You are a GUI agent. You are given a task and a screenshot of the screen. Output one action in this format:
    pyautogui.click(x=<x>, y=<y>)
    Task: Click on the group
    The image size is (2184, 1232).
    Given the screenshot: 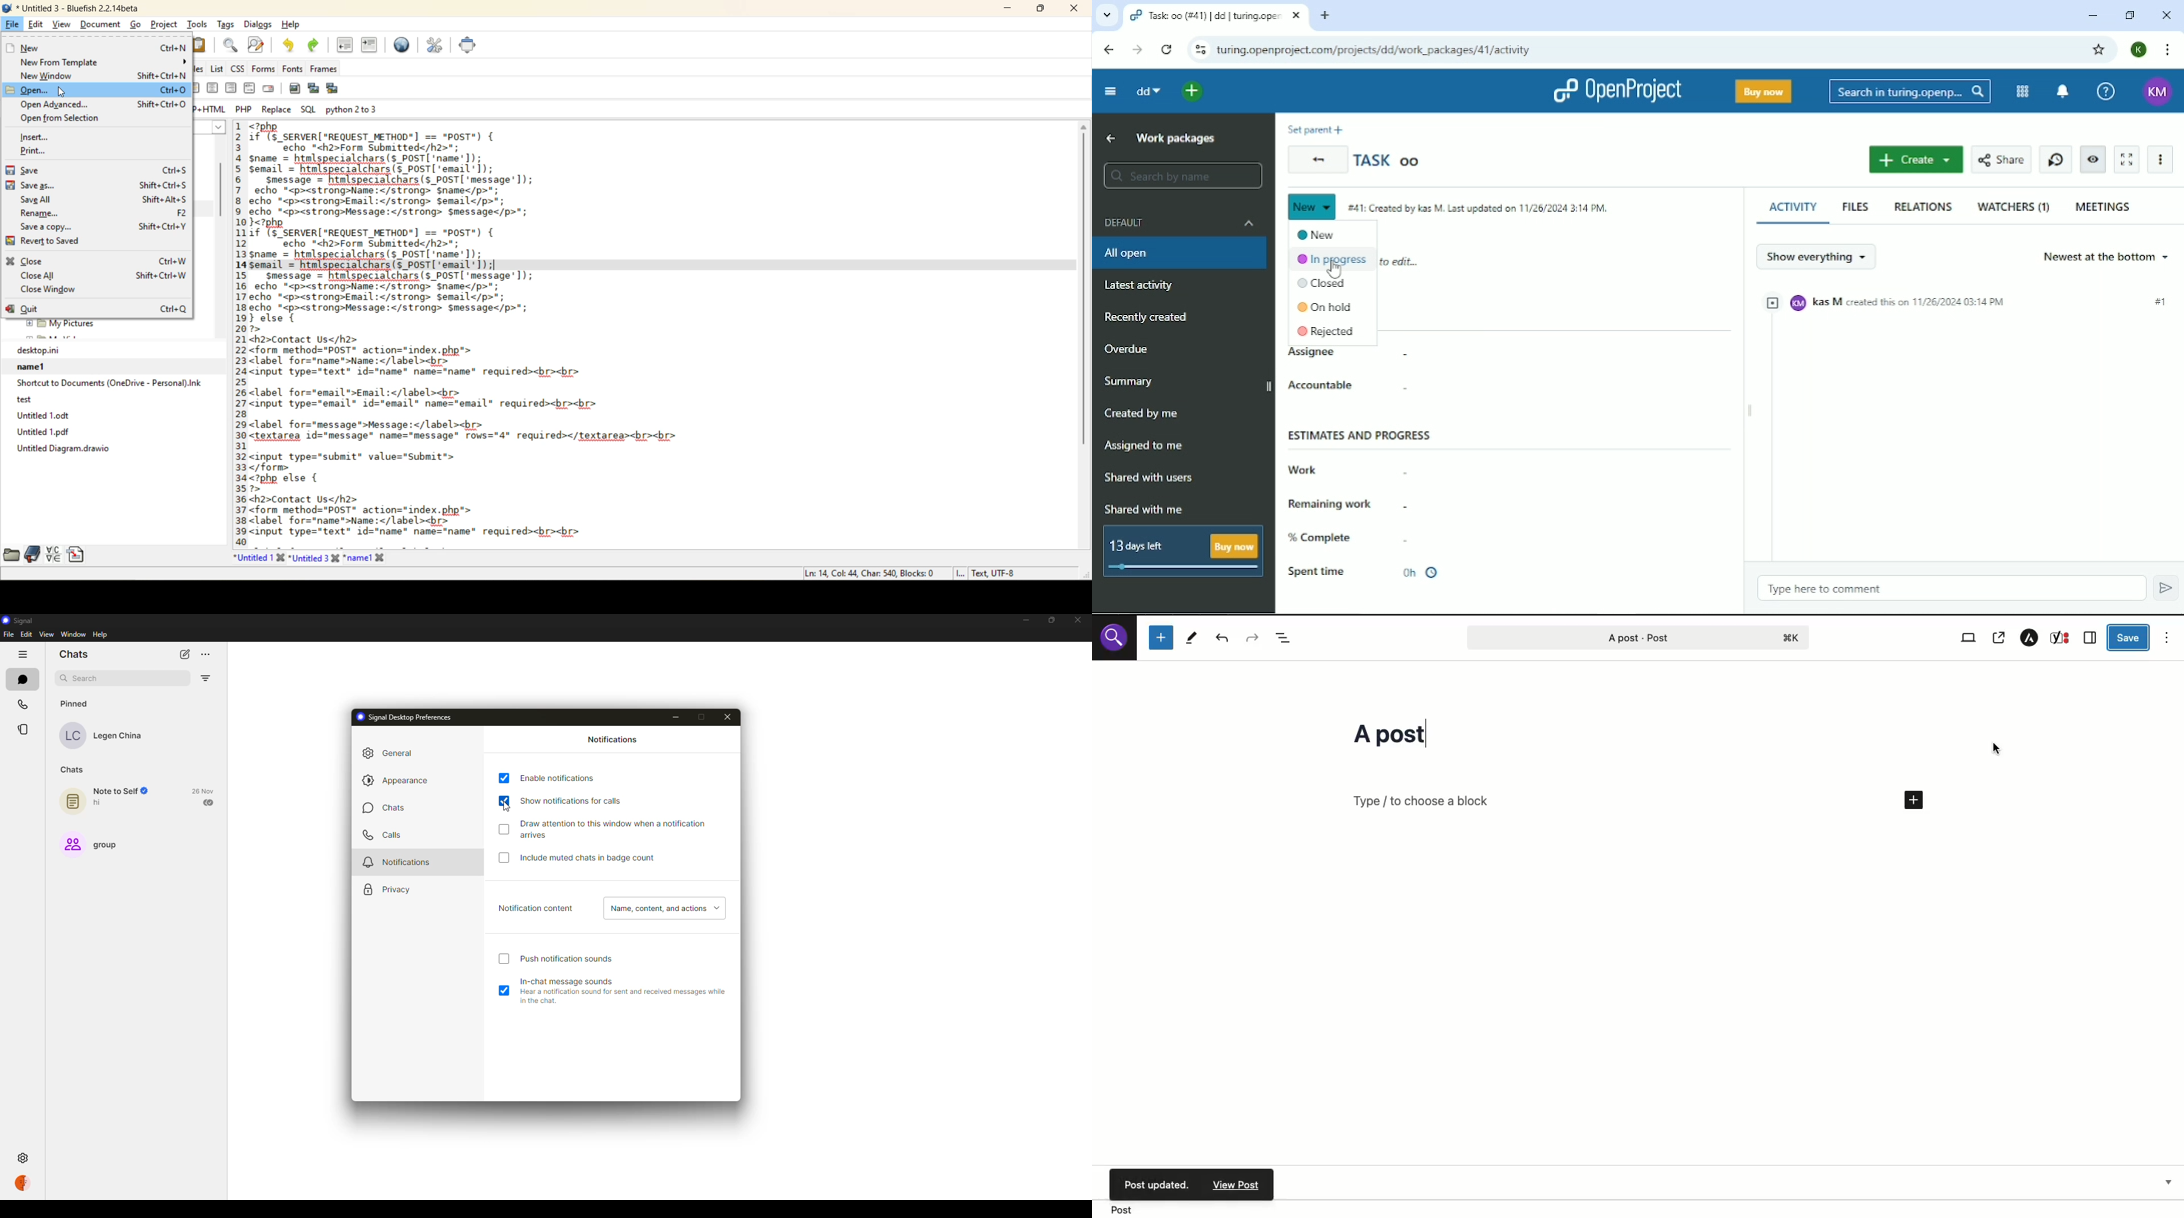 What is the action you would take?
    pyautogui.click(x=94, y=844)
    